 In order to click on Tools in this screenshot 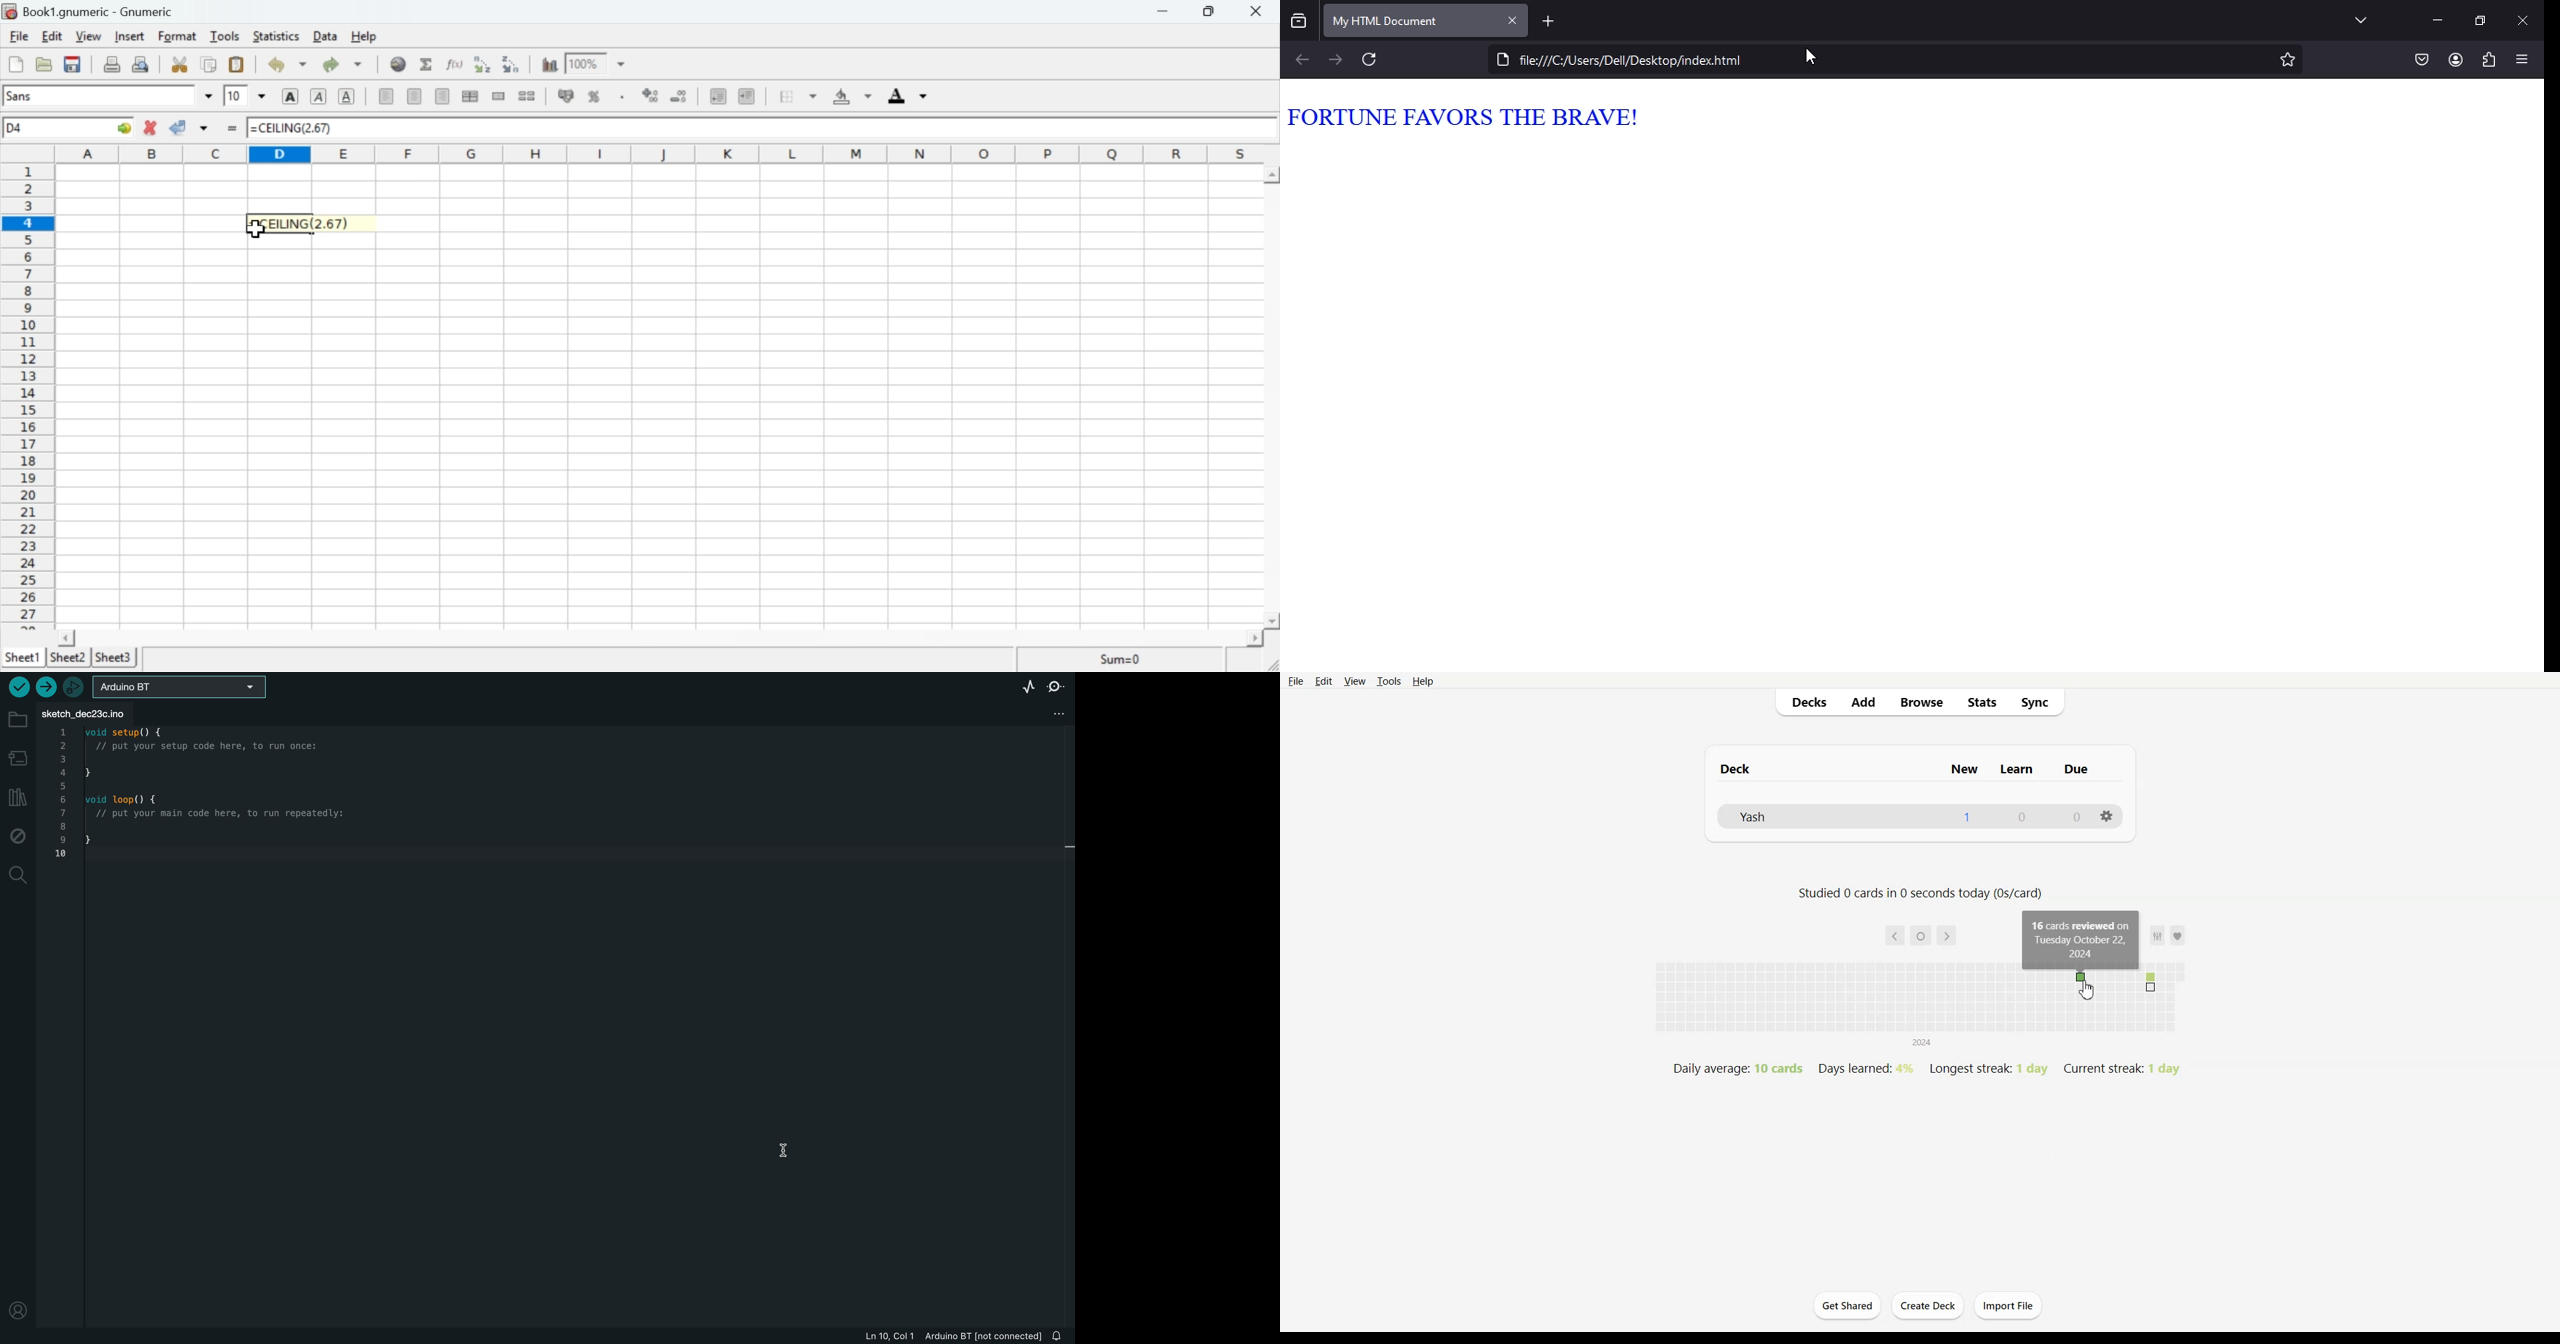, I will do `click(1389, 681)`.